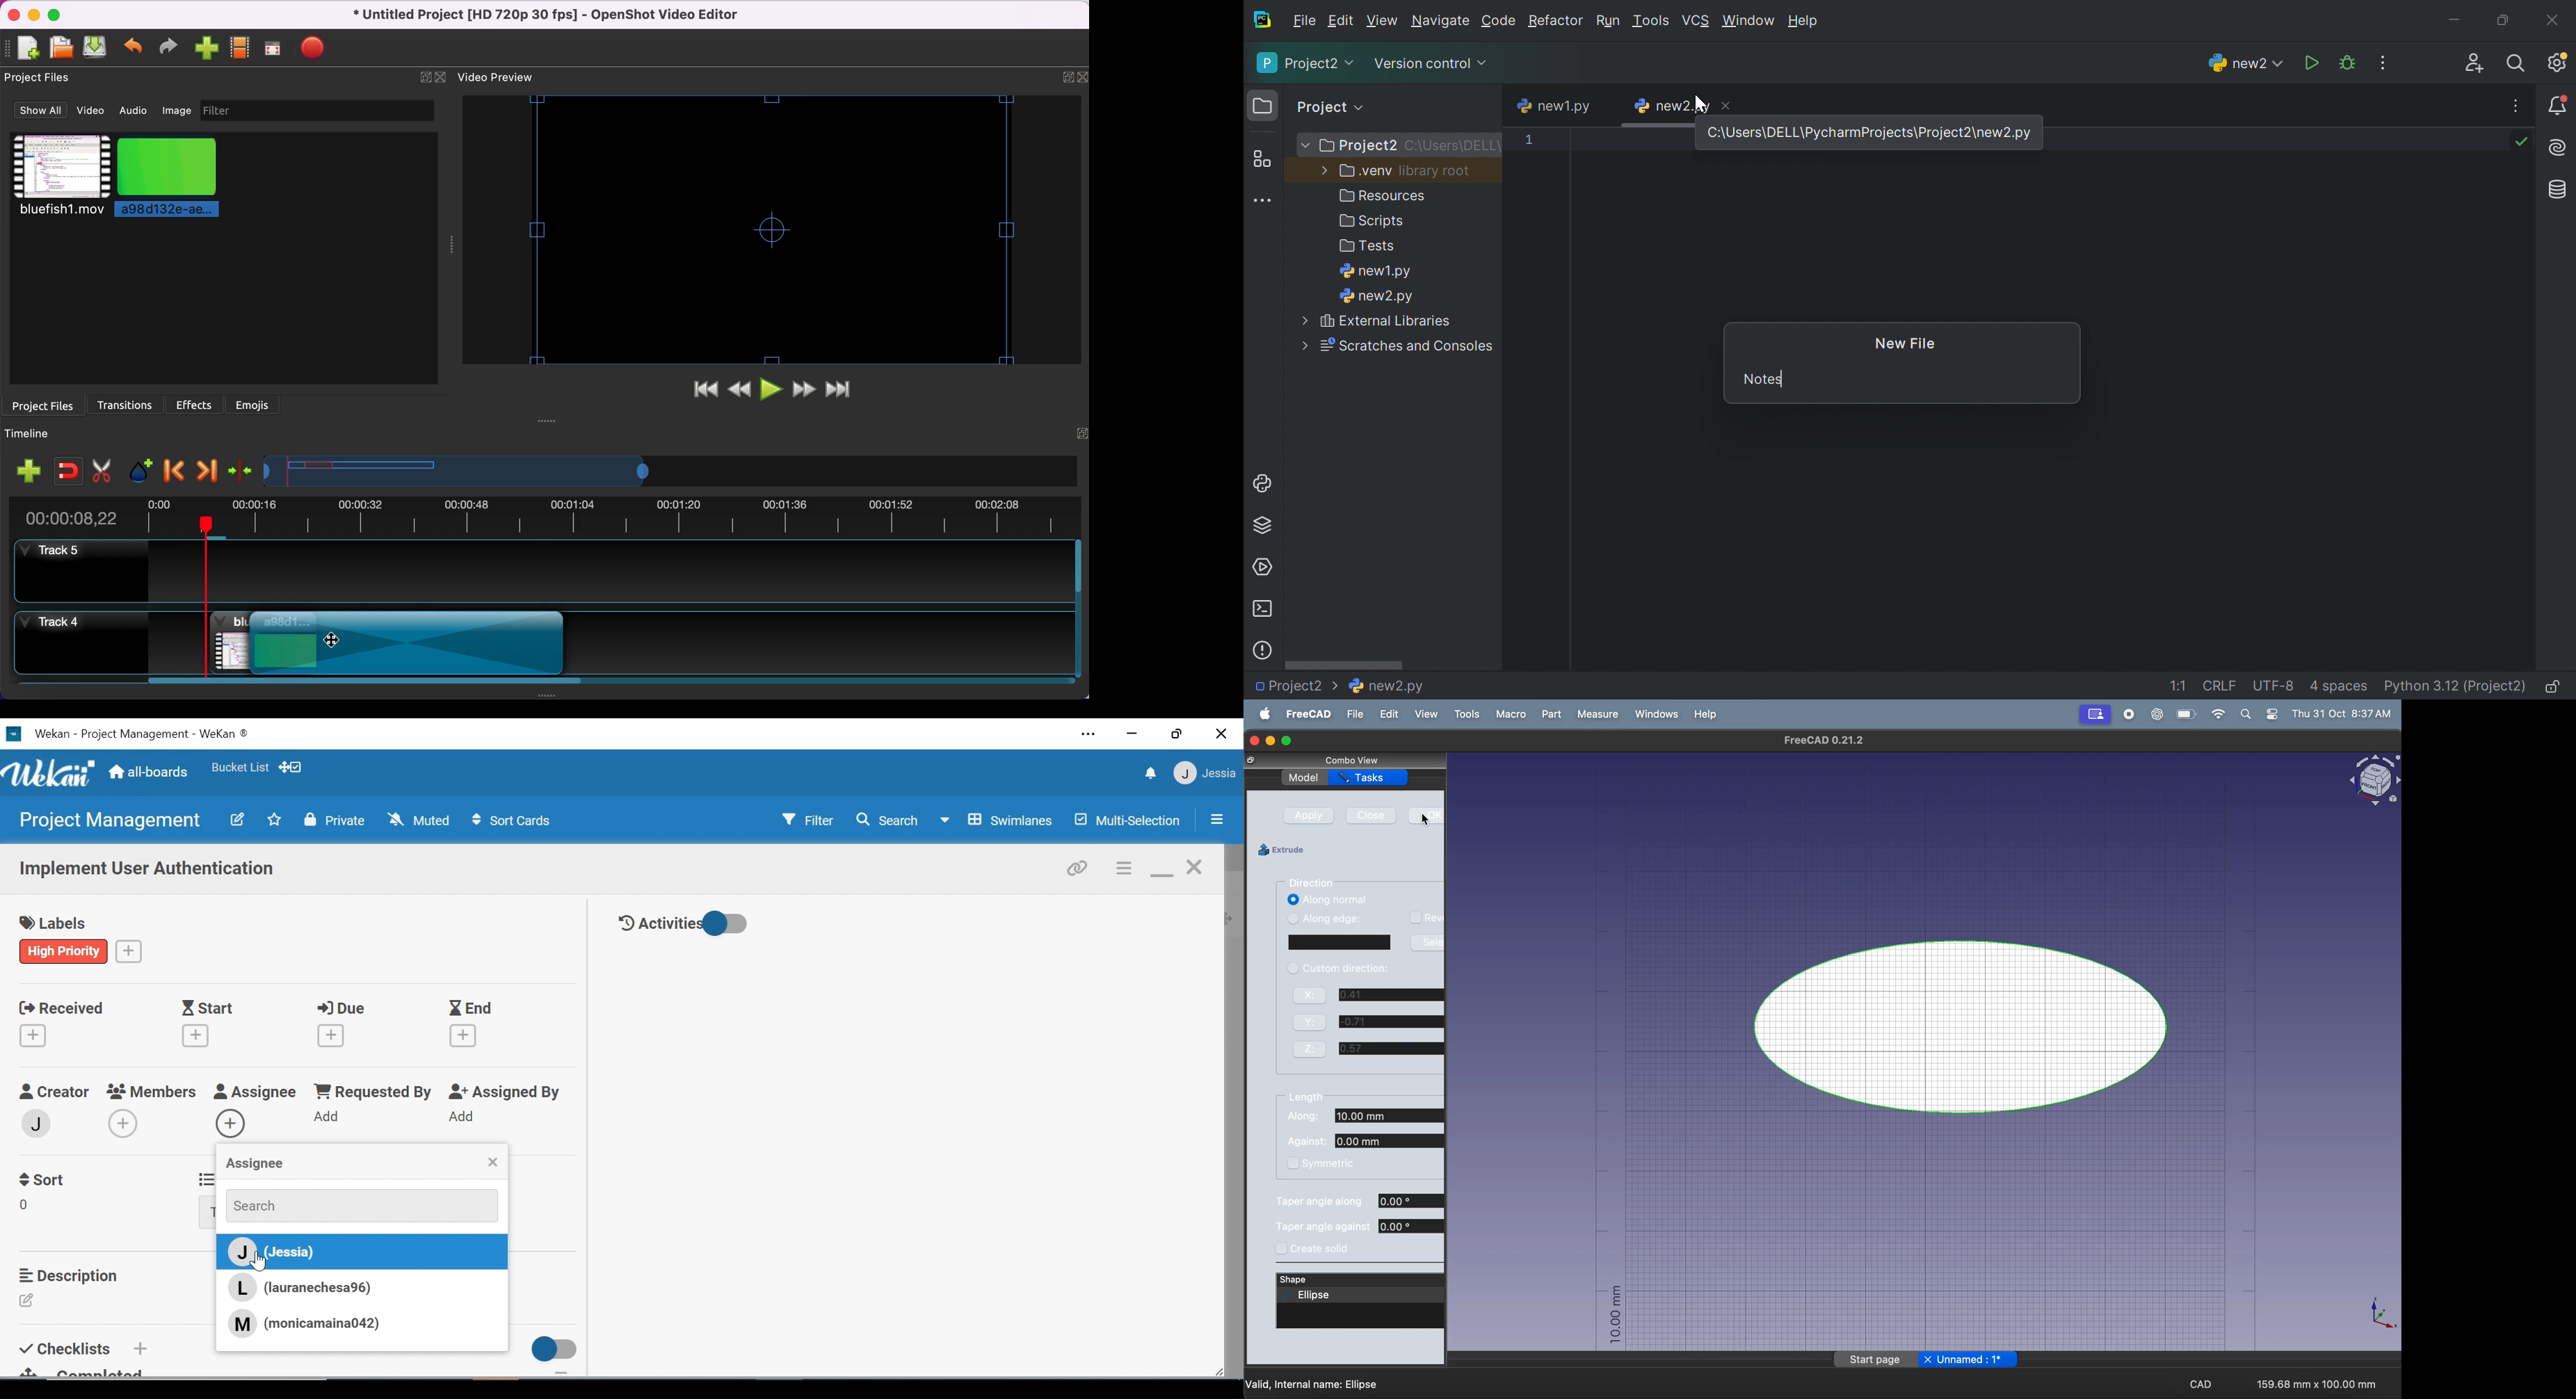 This screenshot has width=2576, height=1400. Describe the element at coordinates (1327, 899) in the screenshot. I see `along normal` at that location.